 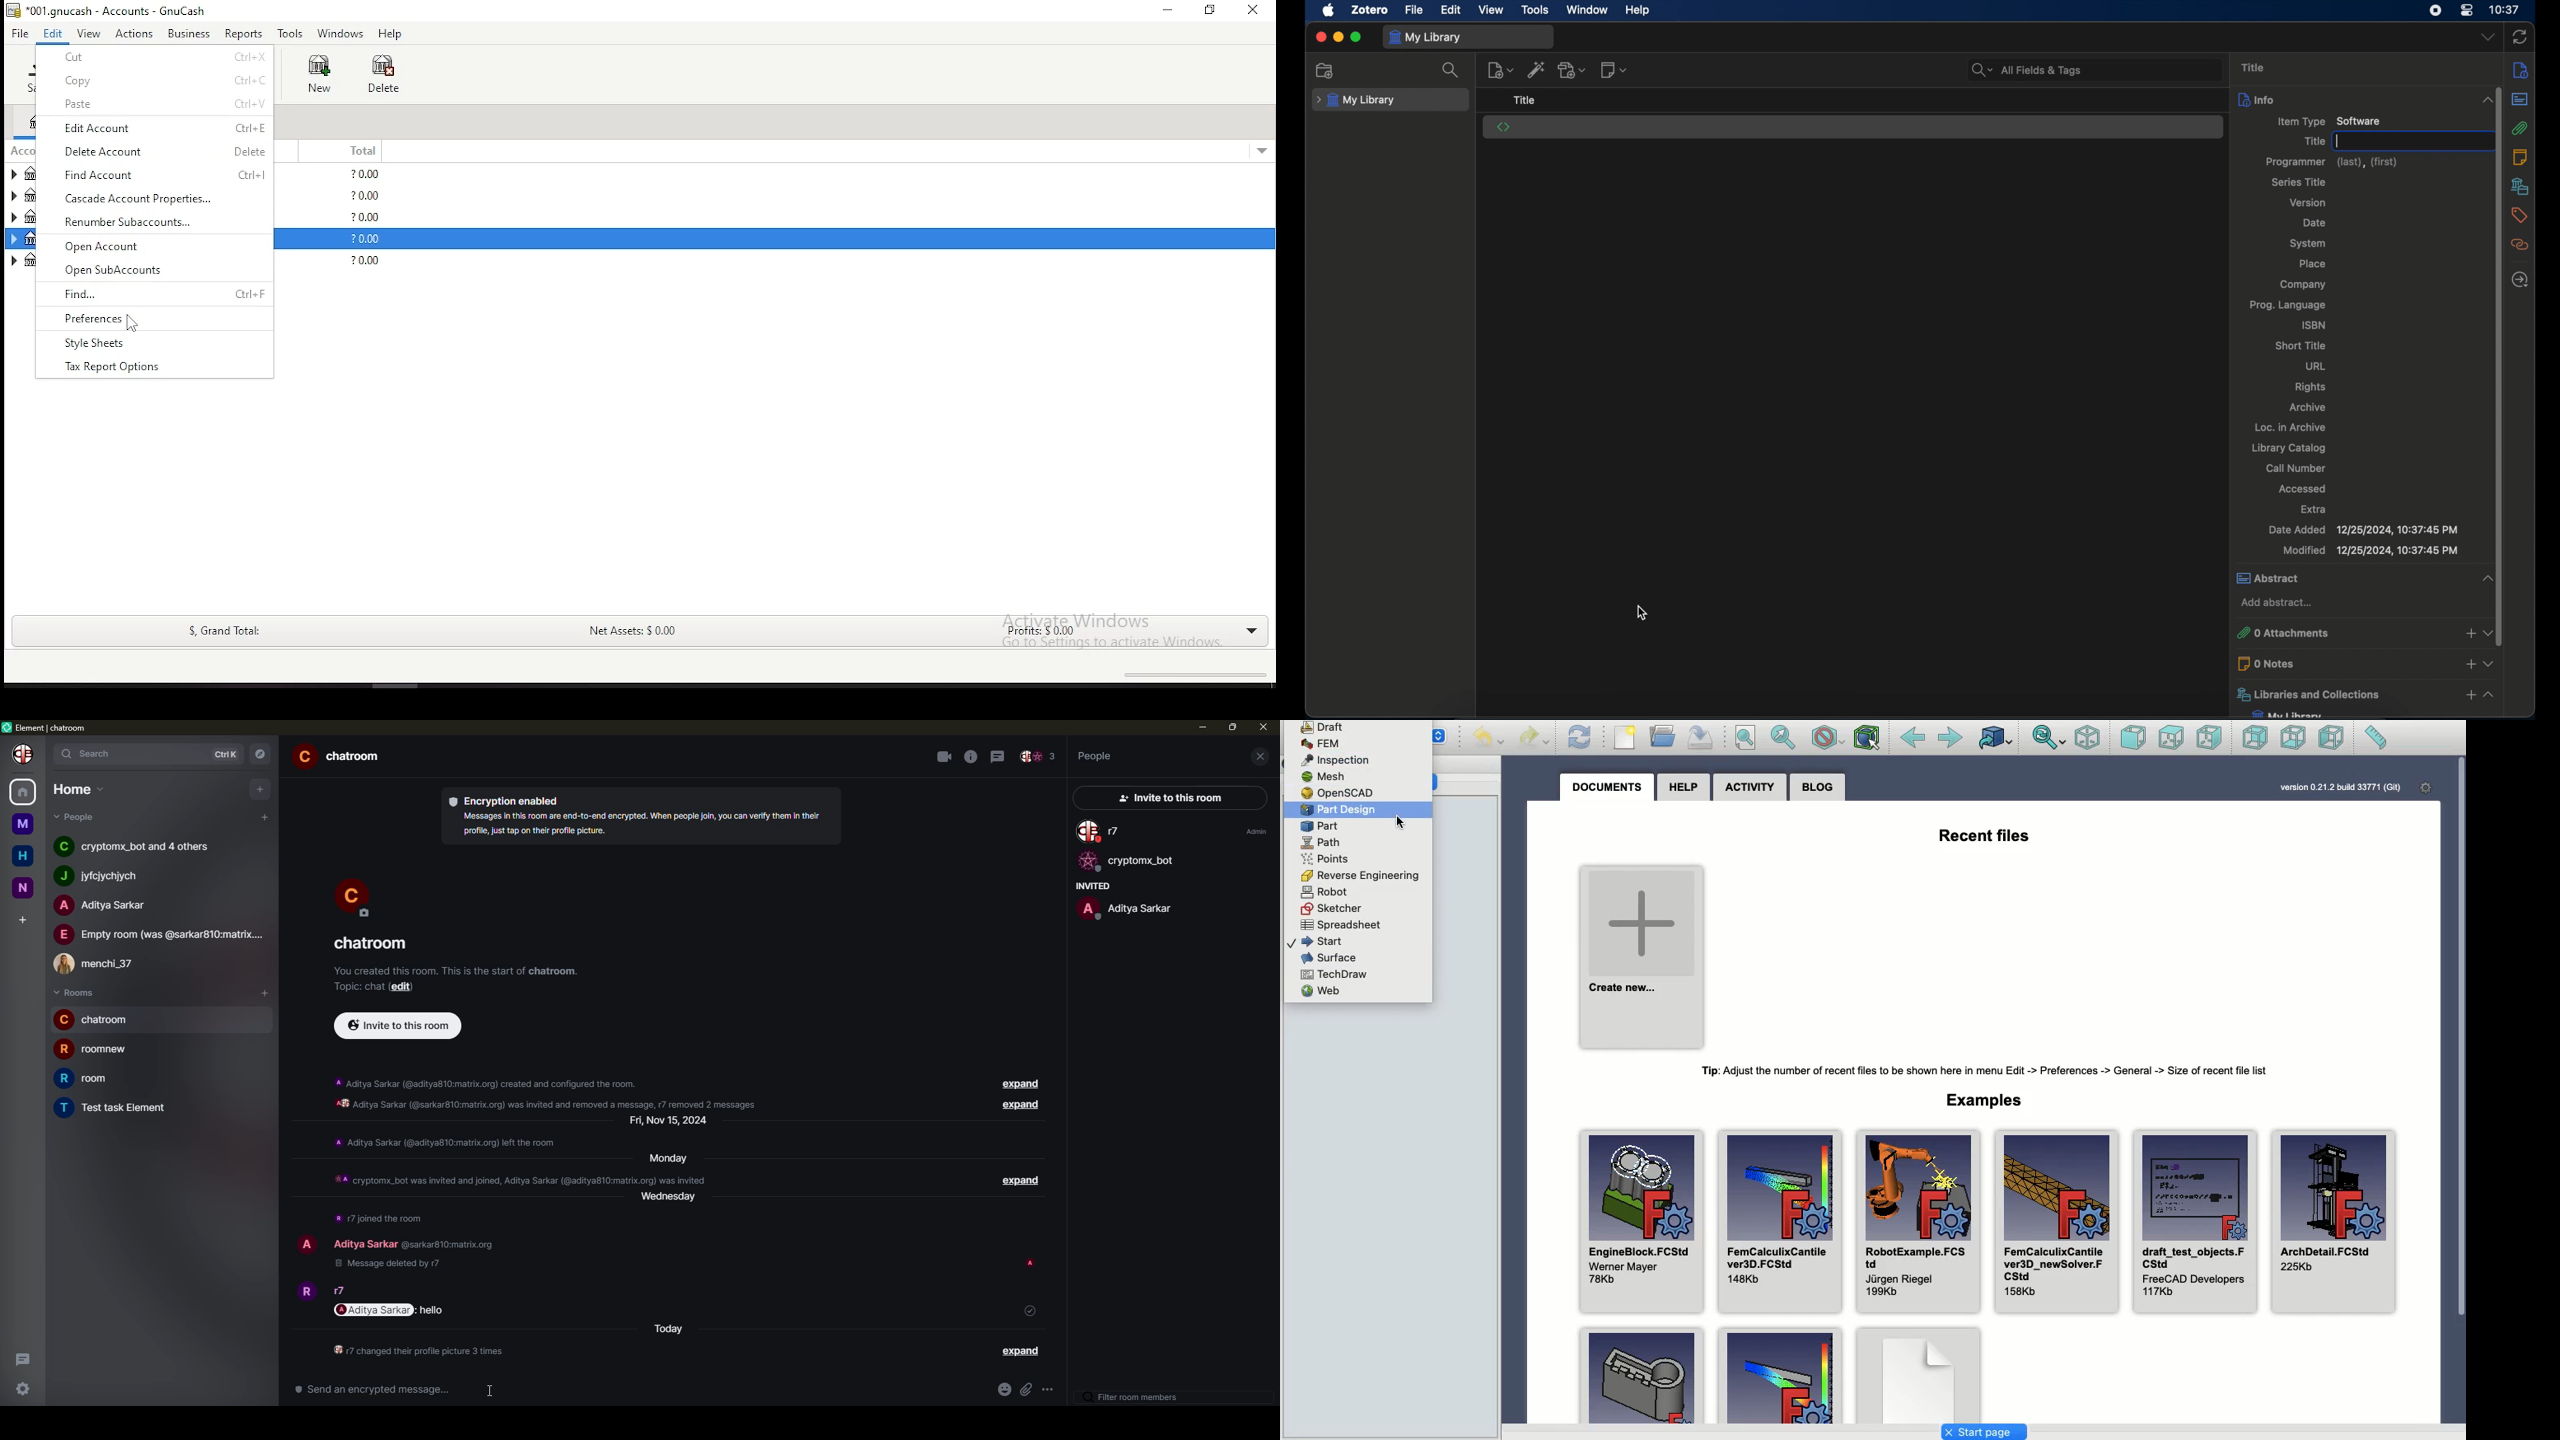 I want to click on sent, so click(x=1030, y=1311).